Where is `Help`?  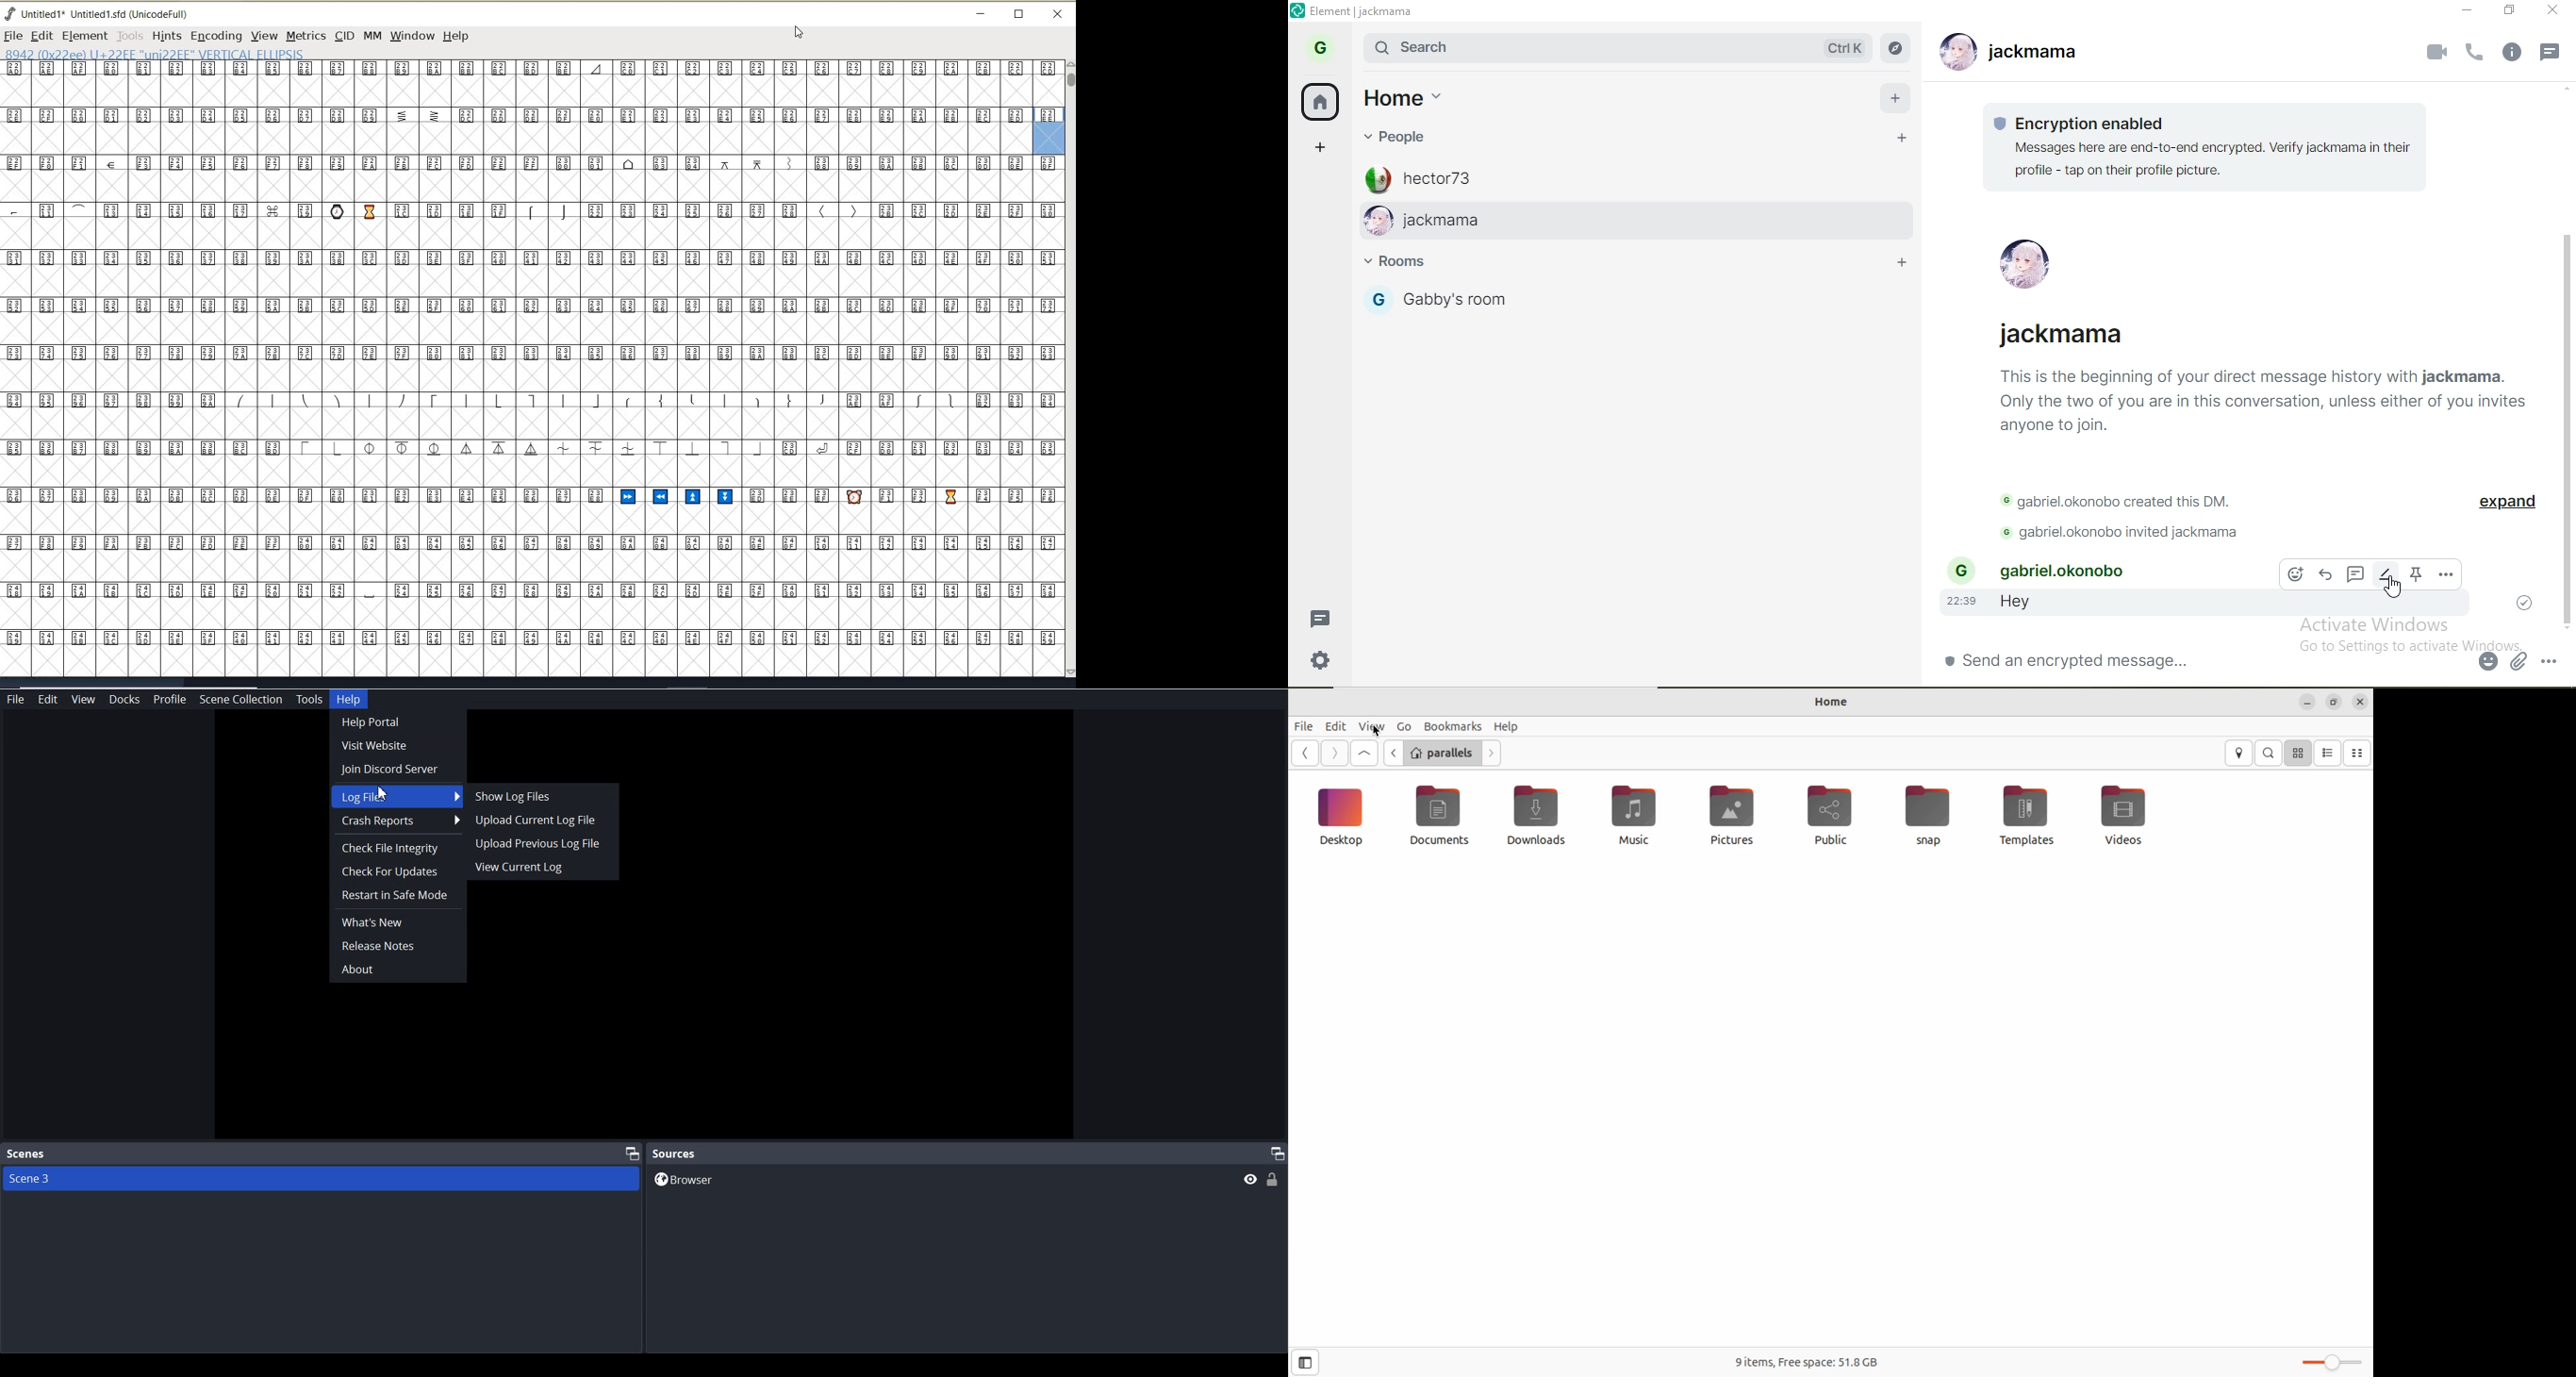
Help is located at coordinates (352, 700).